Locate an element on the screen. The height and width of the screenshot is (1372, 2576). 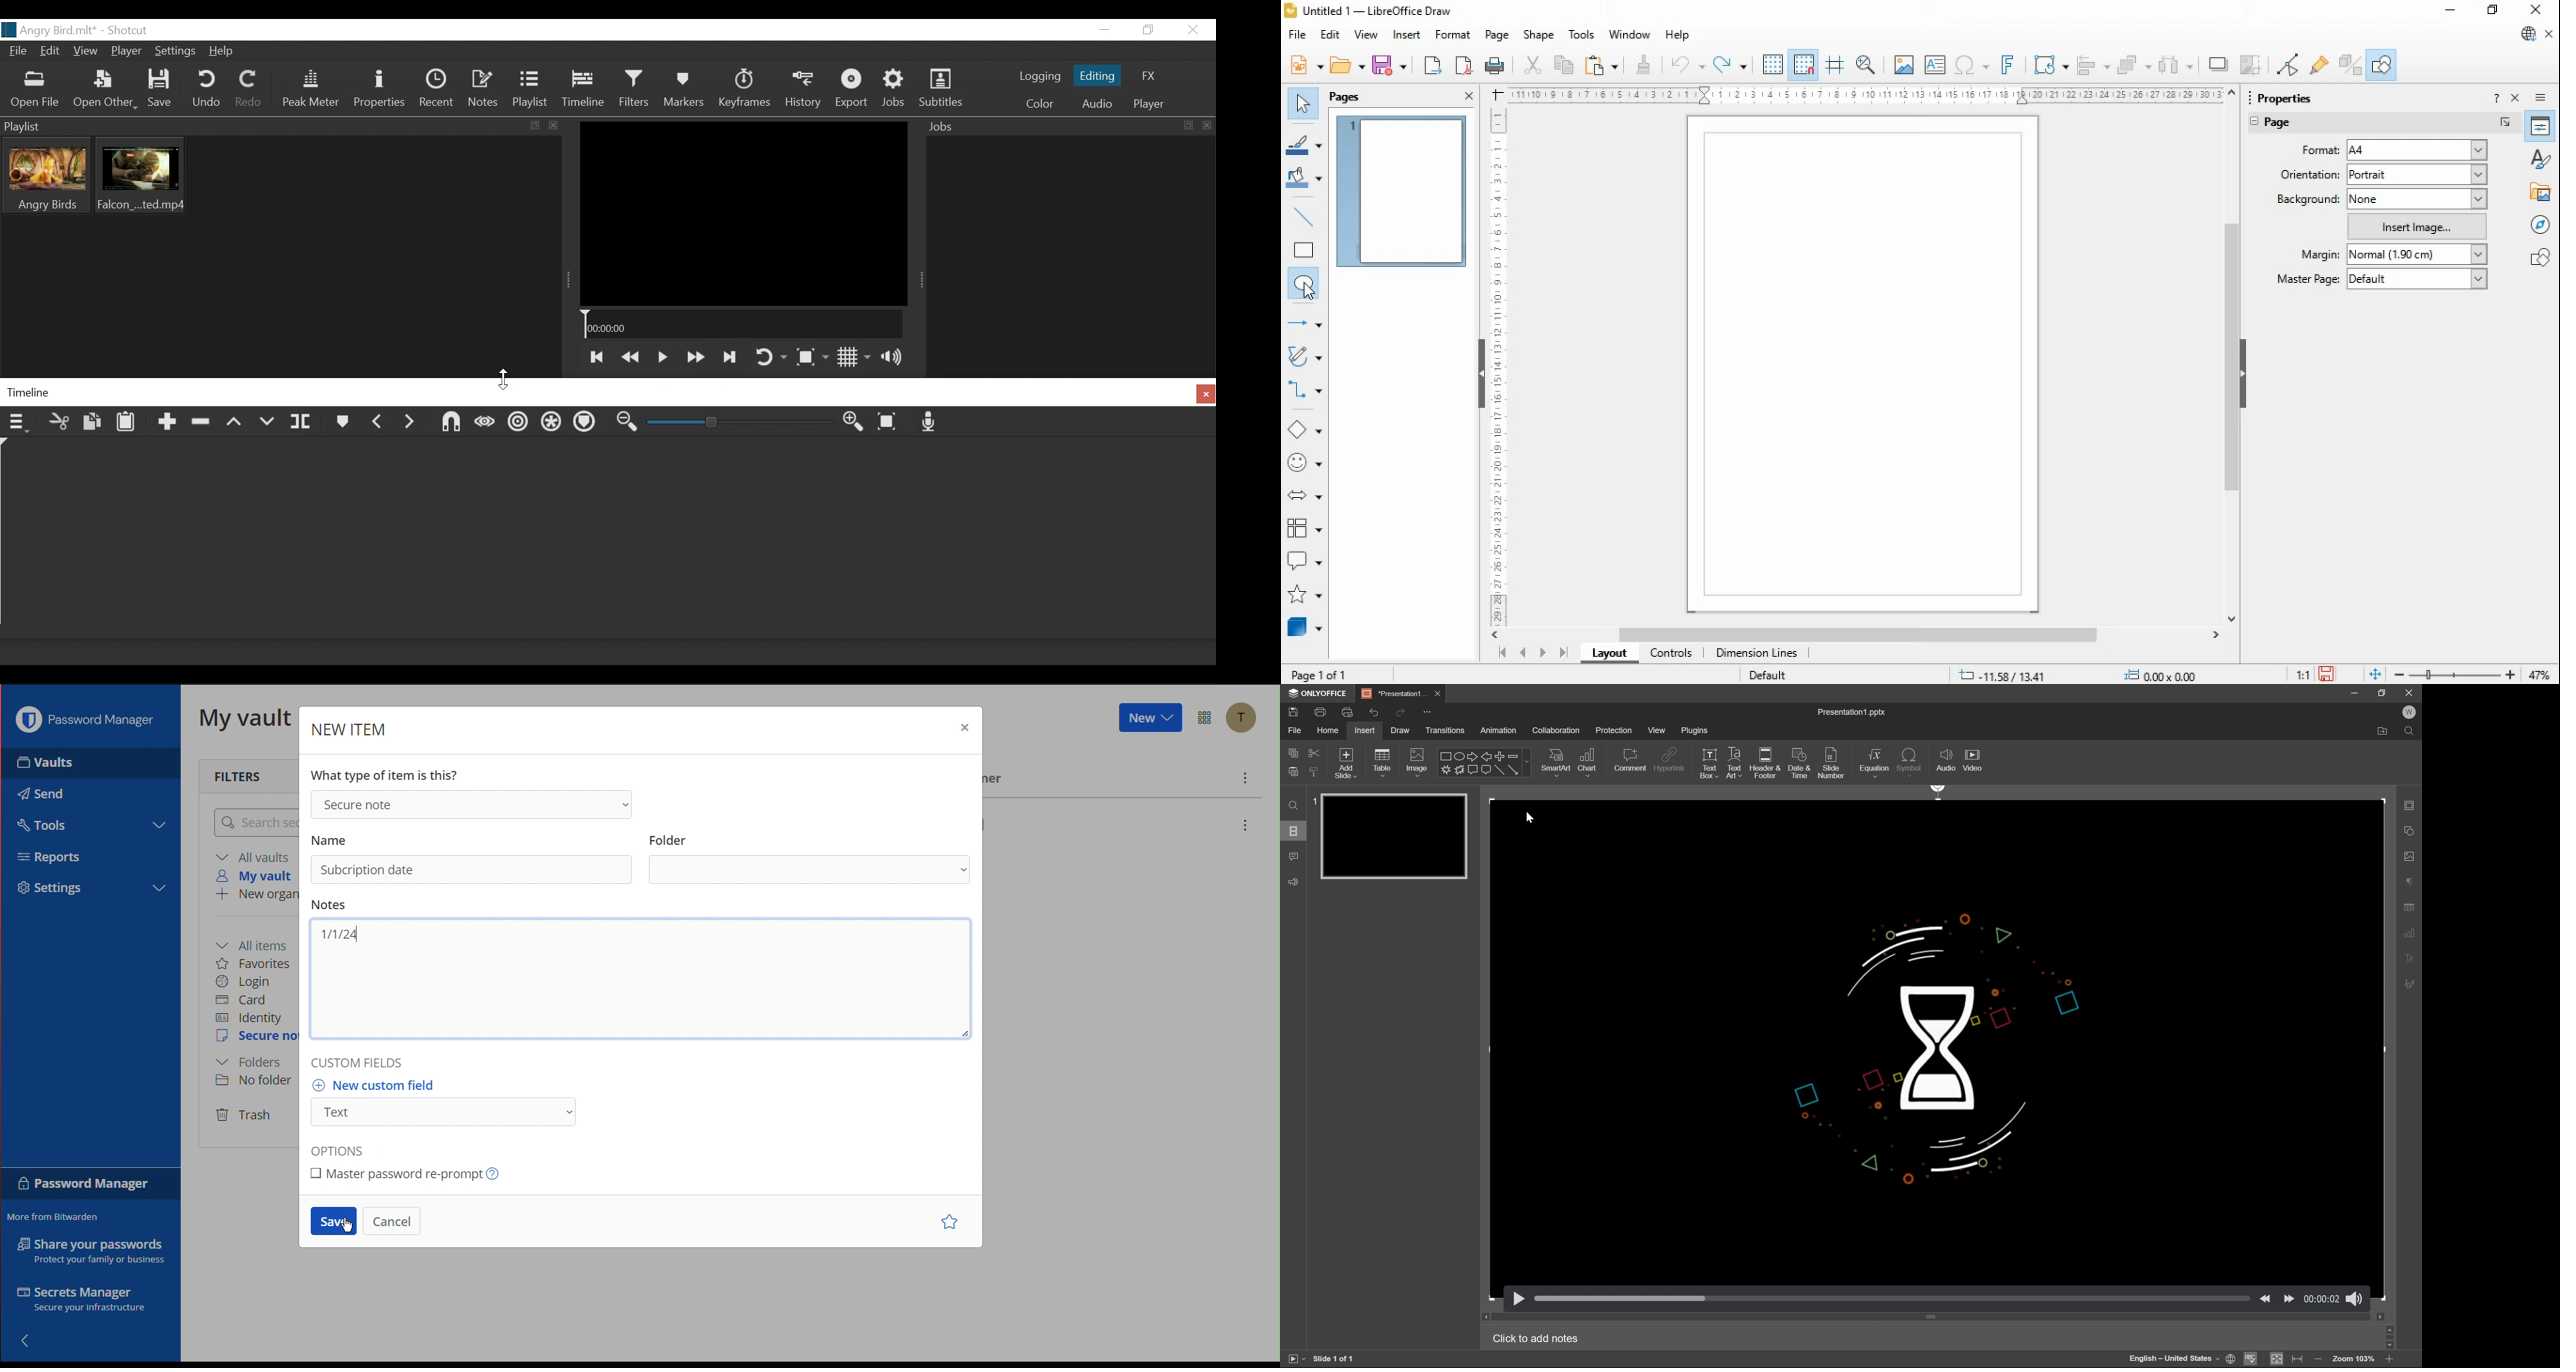
image settings is located at coordinates (2413, 855).